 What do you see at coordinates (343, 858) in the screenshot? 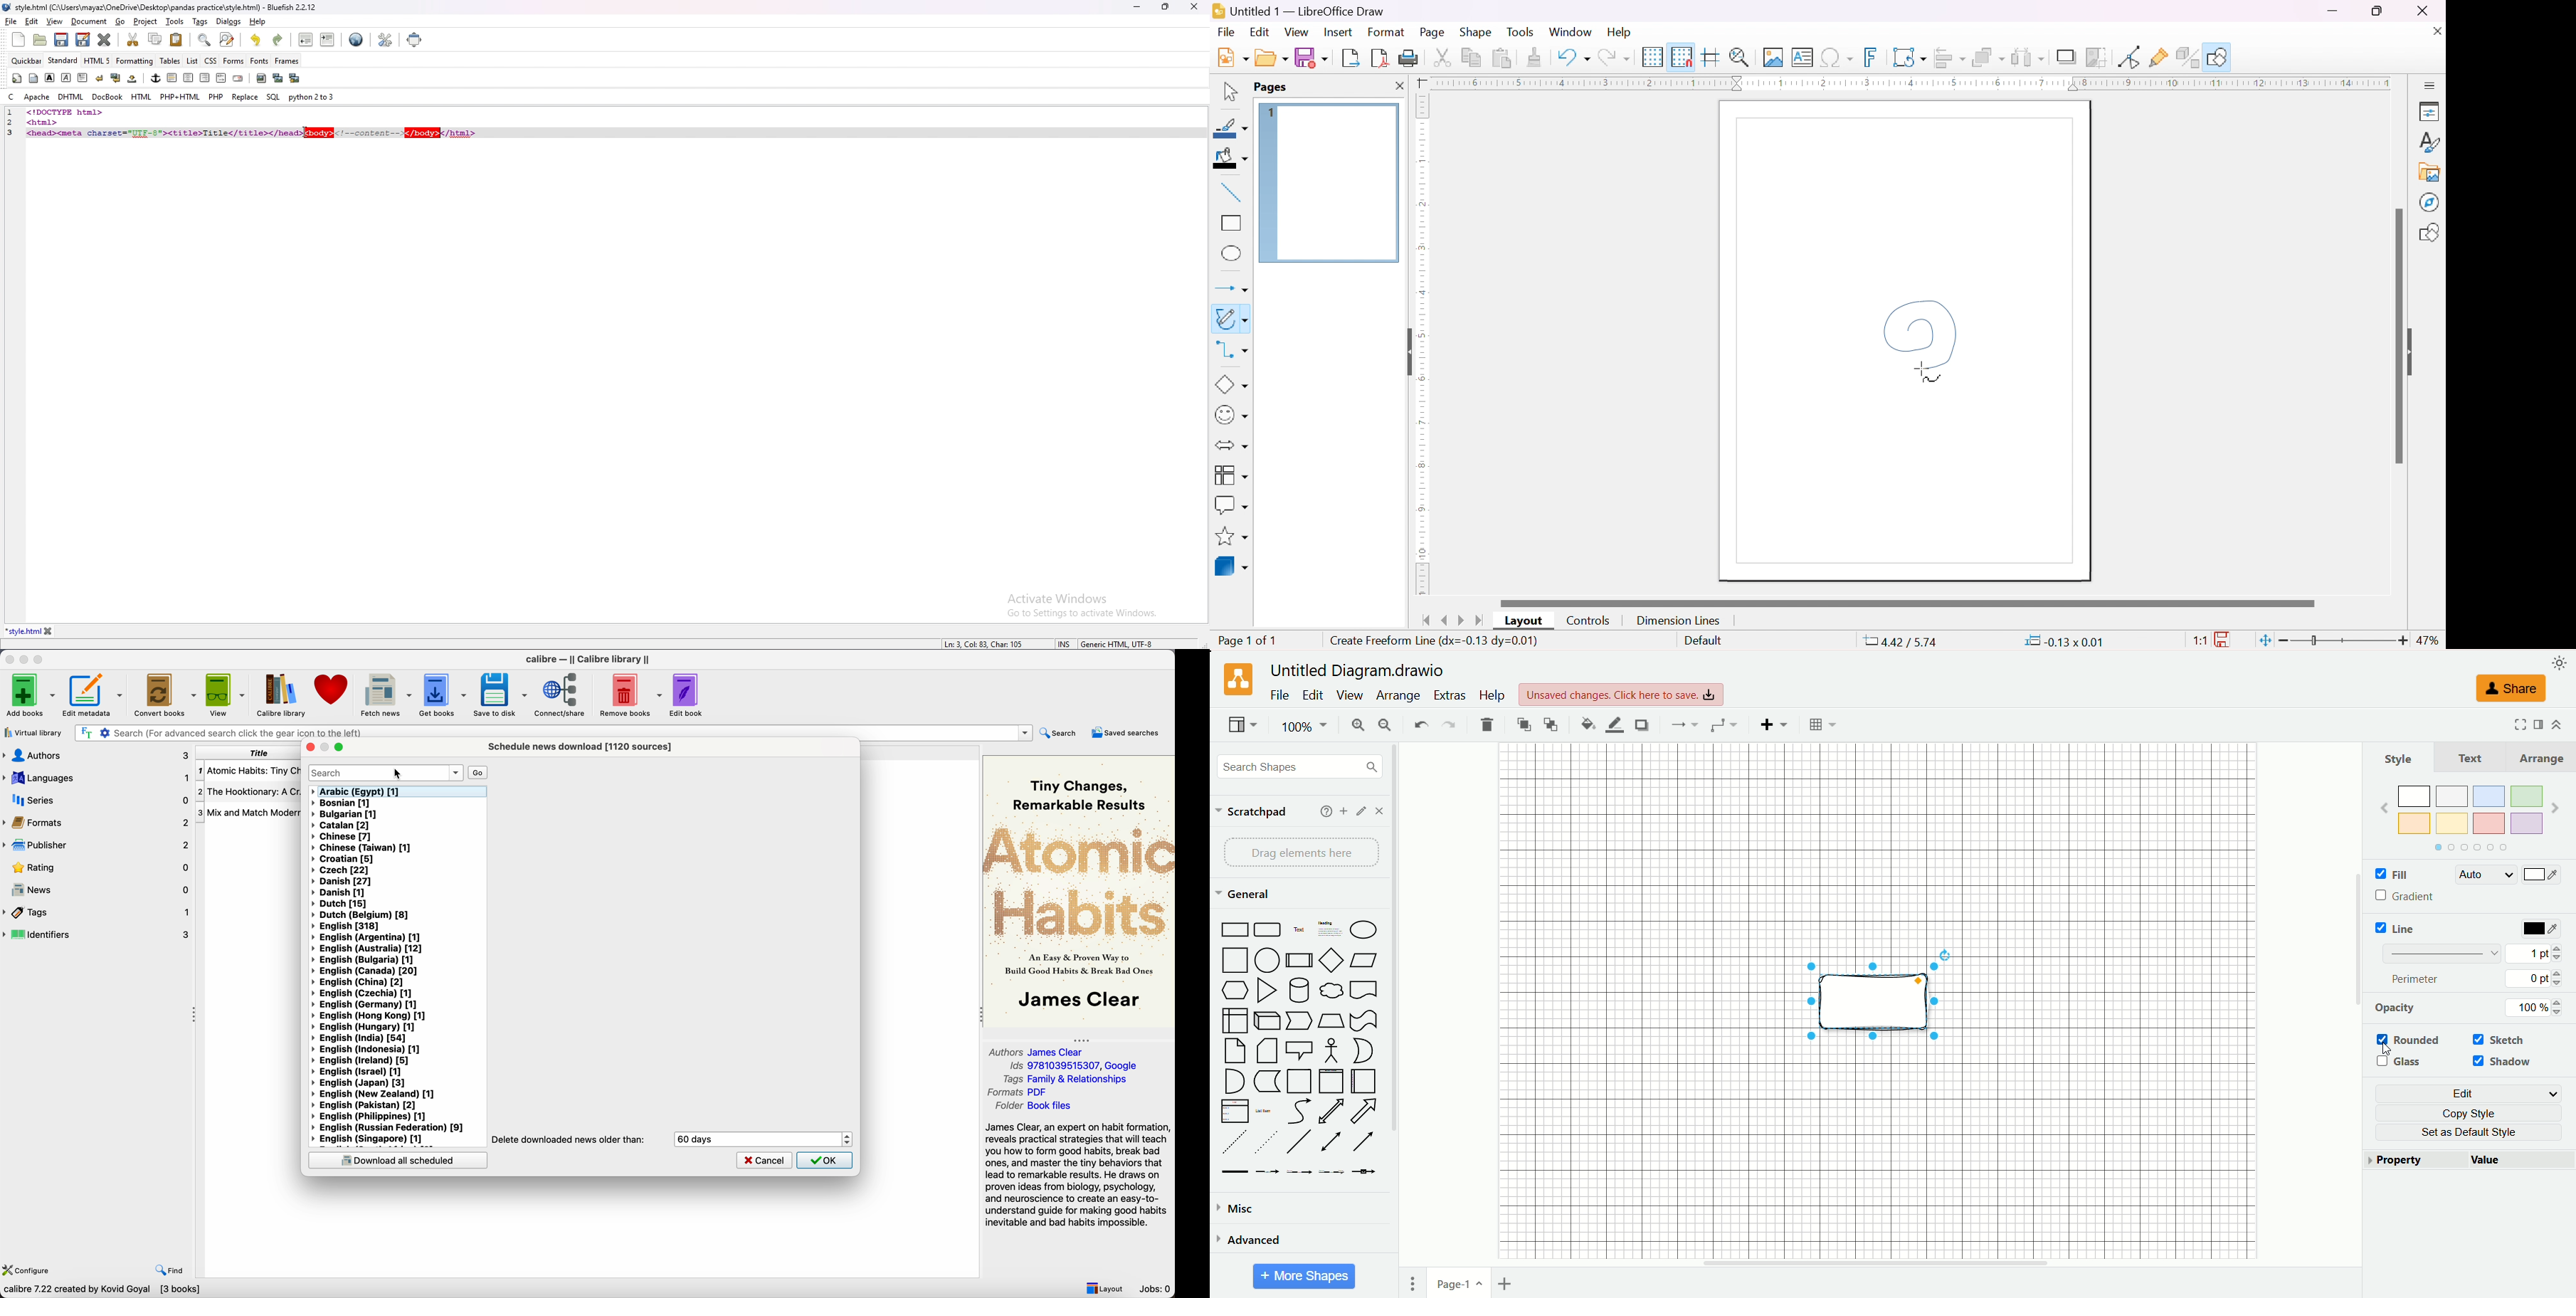
I see `Croatian` at bounding box center [343, 858].